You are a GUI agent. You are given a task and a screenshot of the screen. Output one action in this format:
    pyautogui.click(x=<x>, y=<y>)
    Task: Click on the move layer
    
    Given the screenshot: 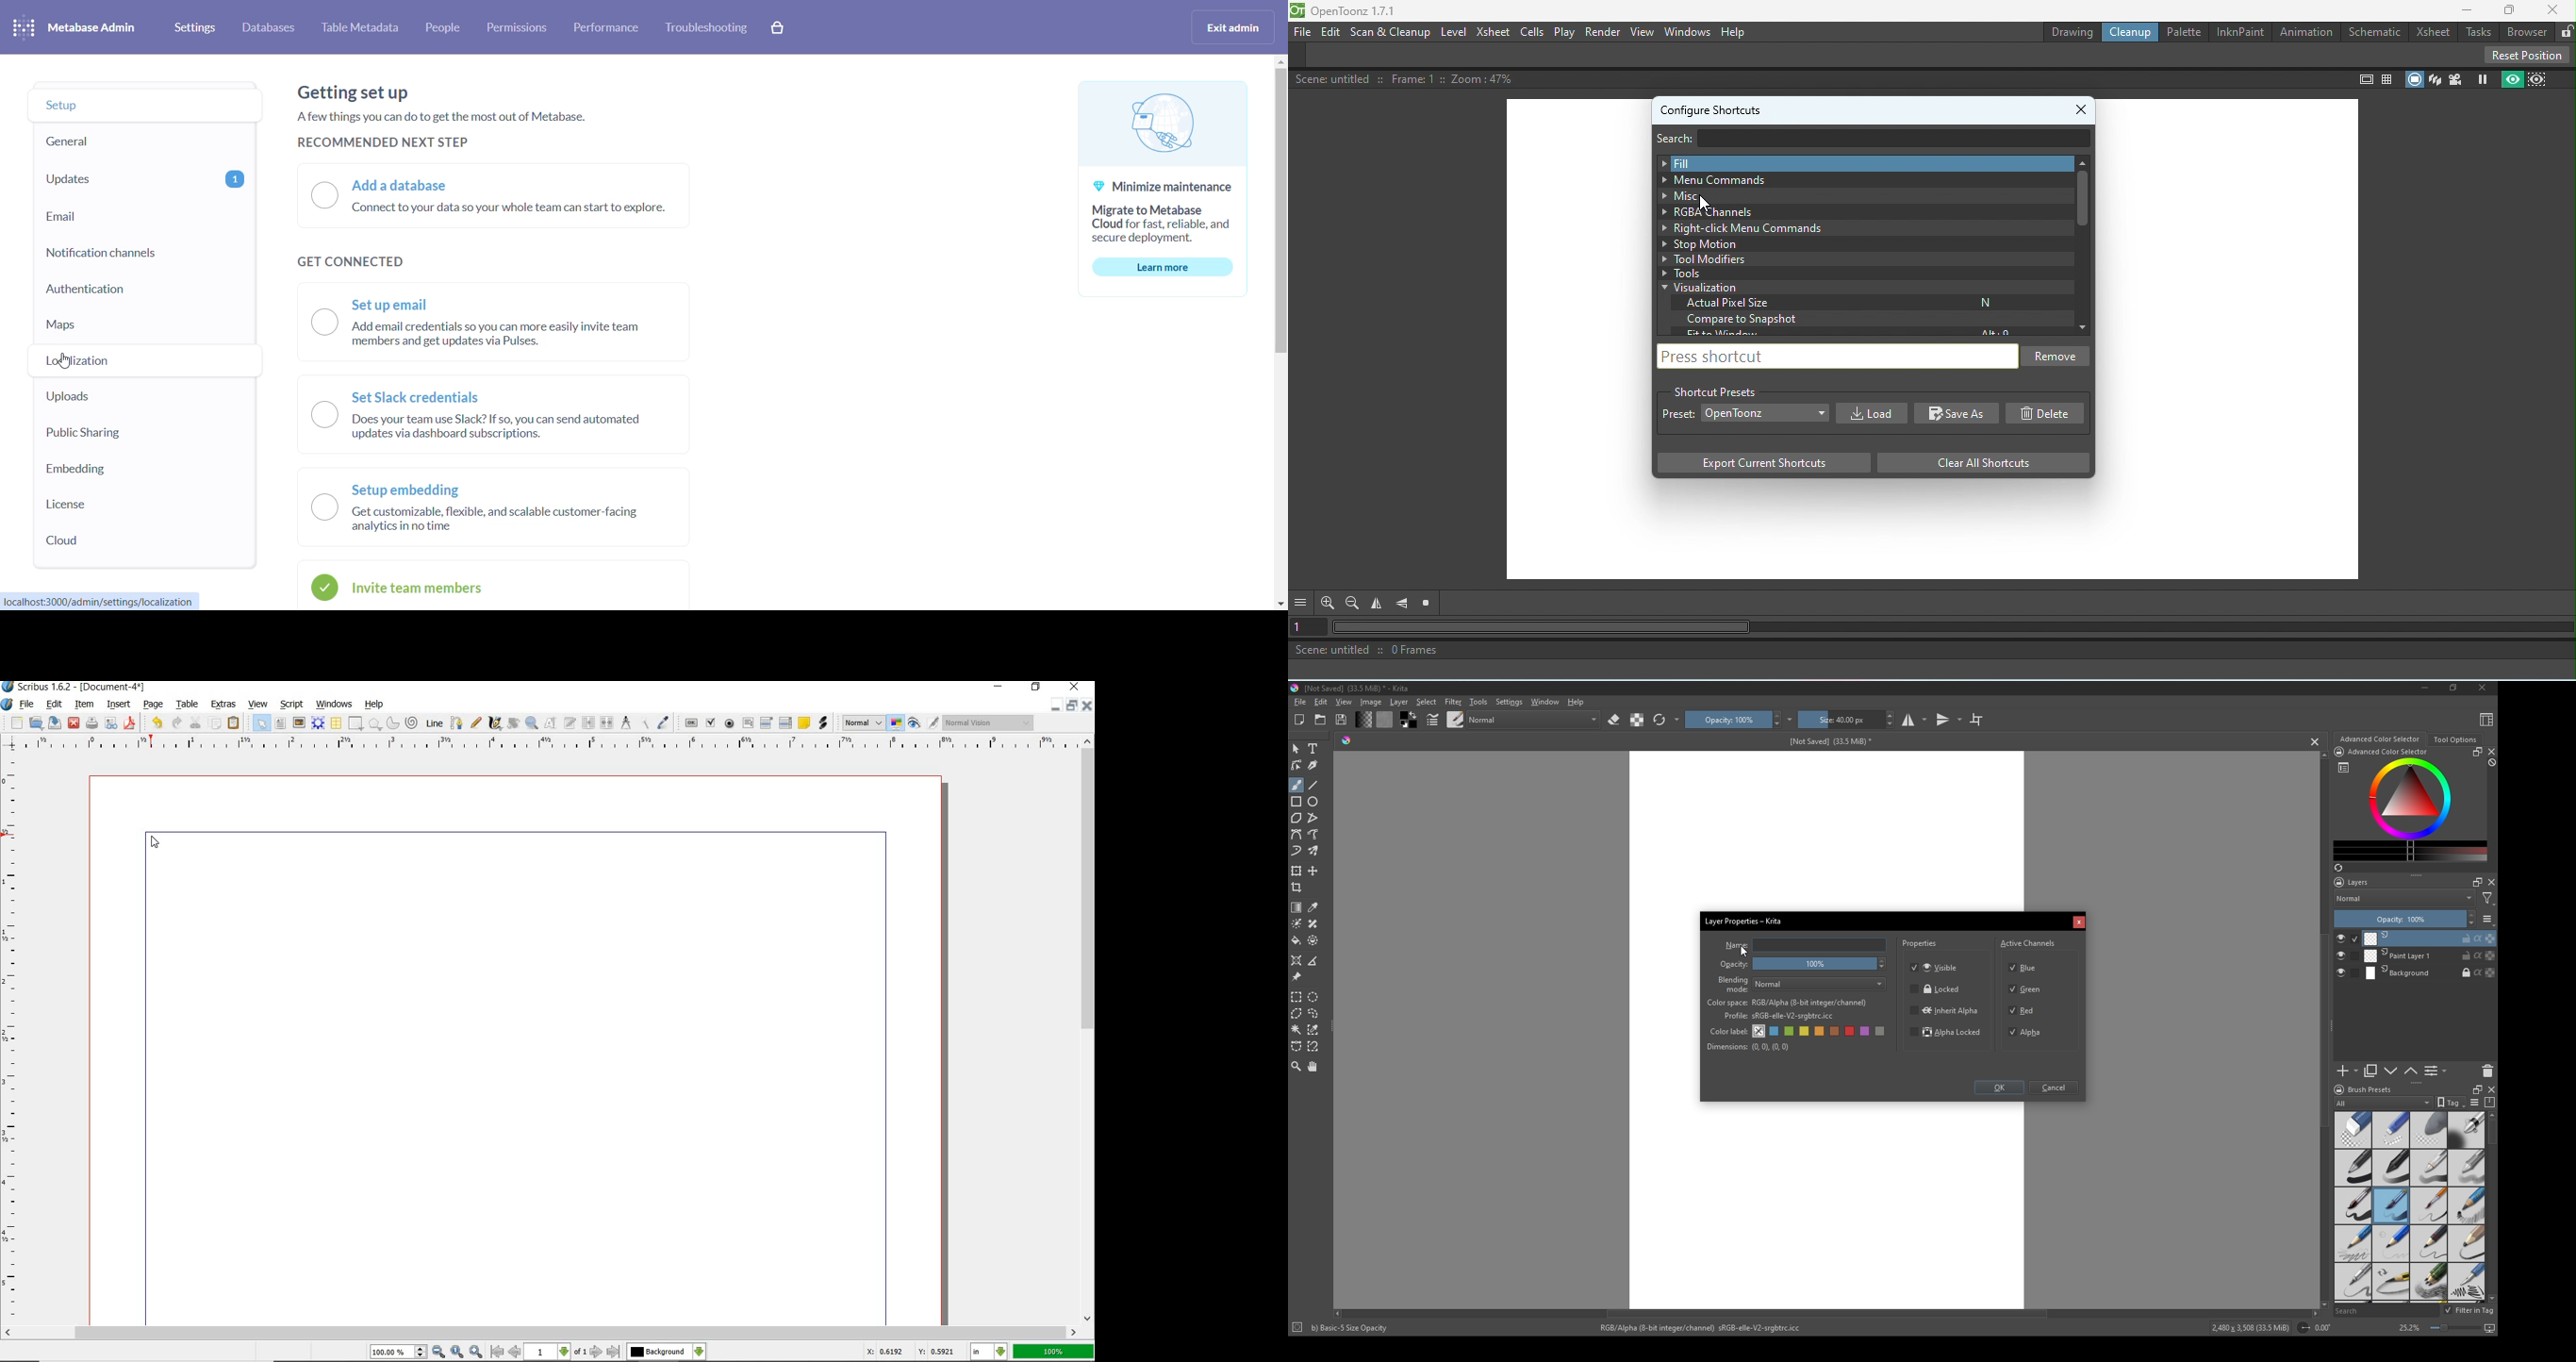 What is the action you would take?
    pyautogui.click(x=1313, y=871)
    